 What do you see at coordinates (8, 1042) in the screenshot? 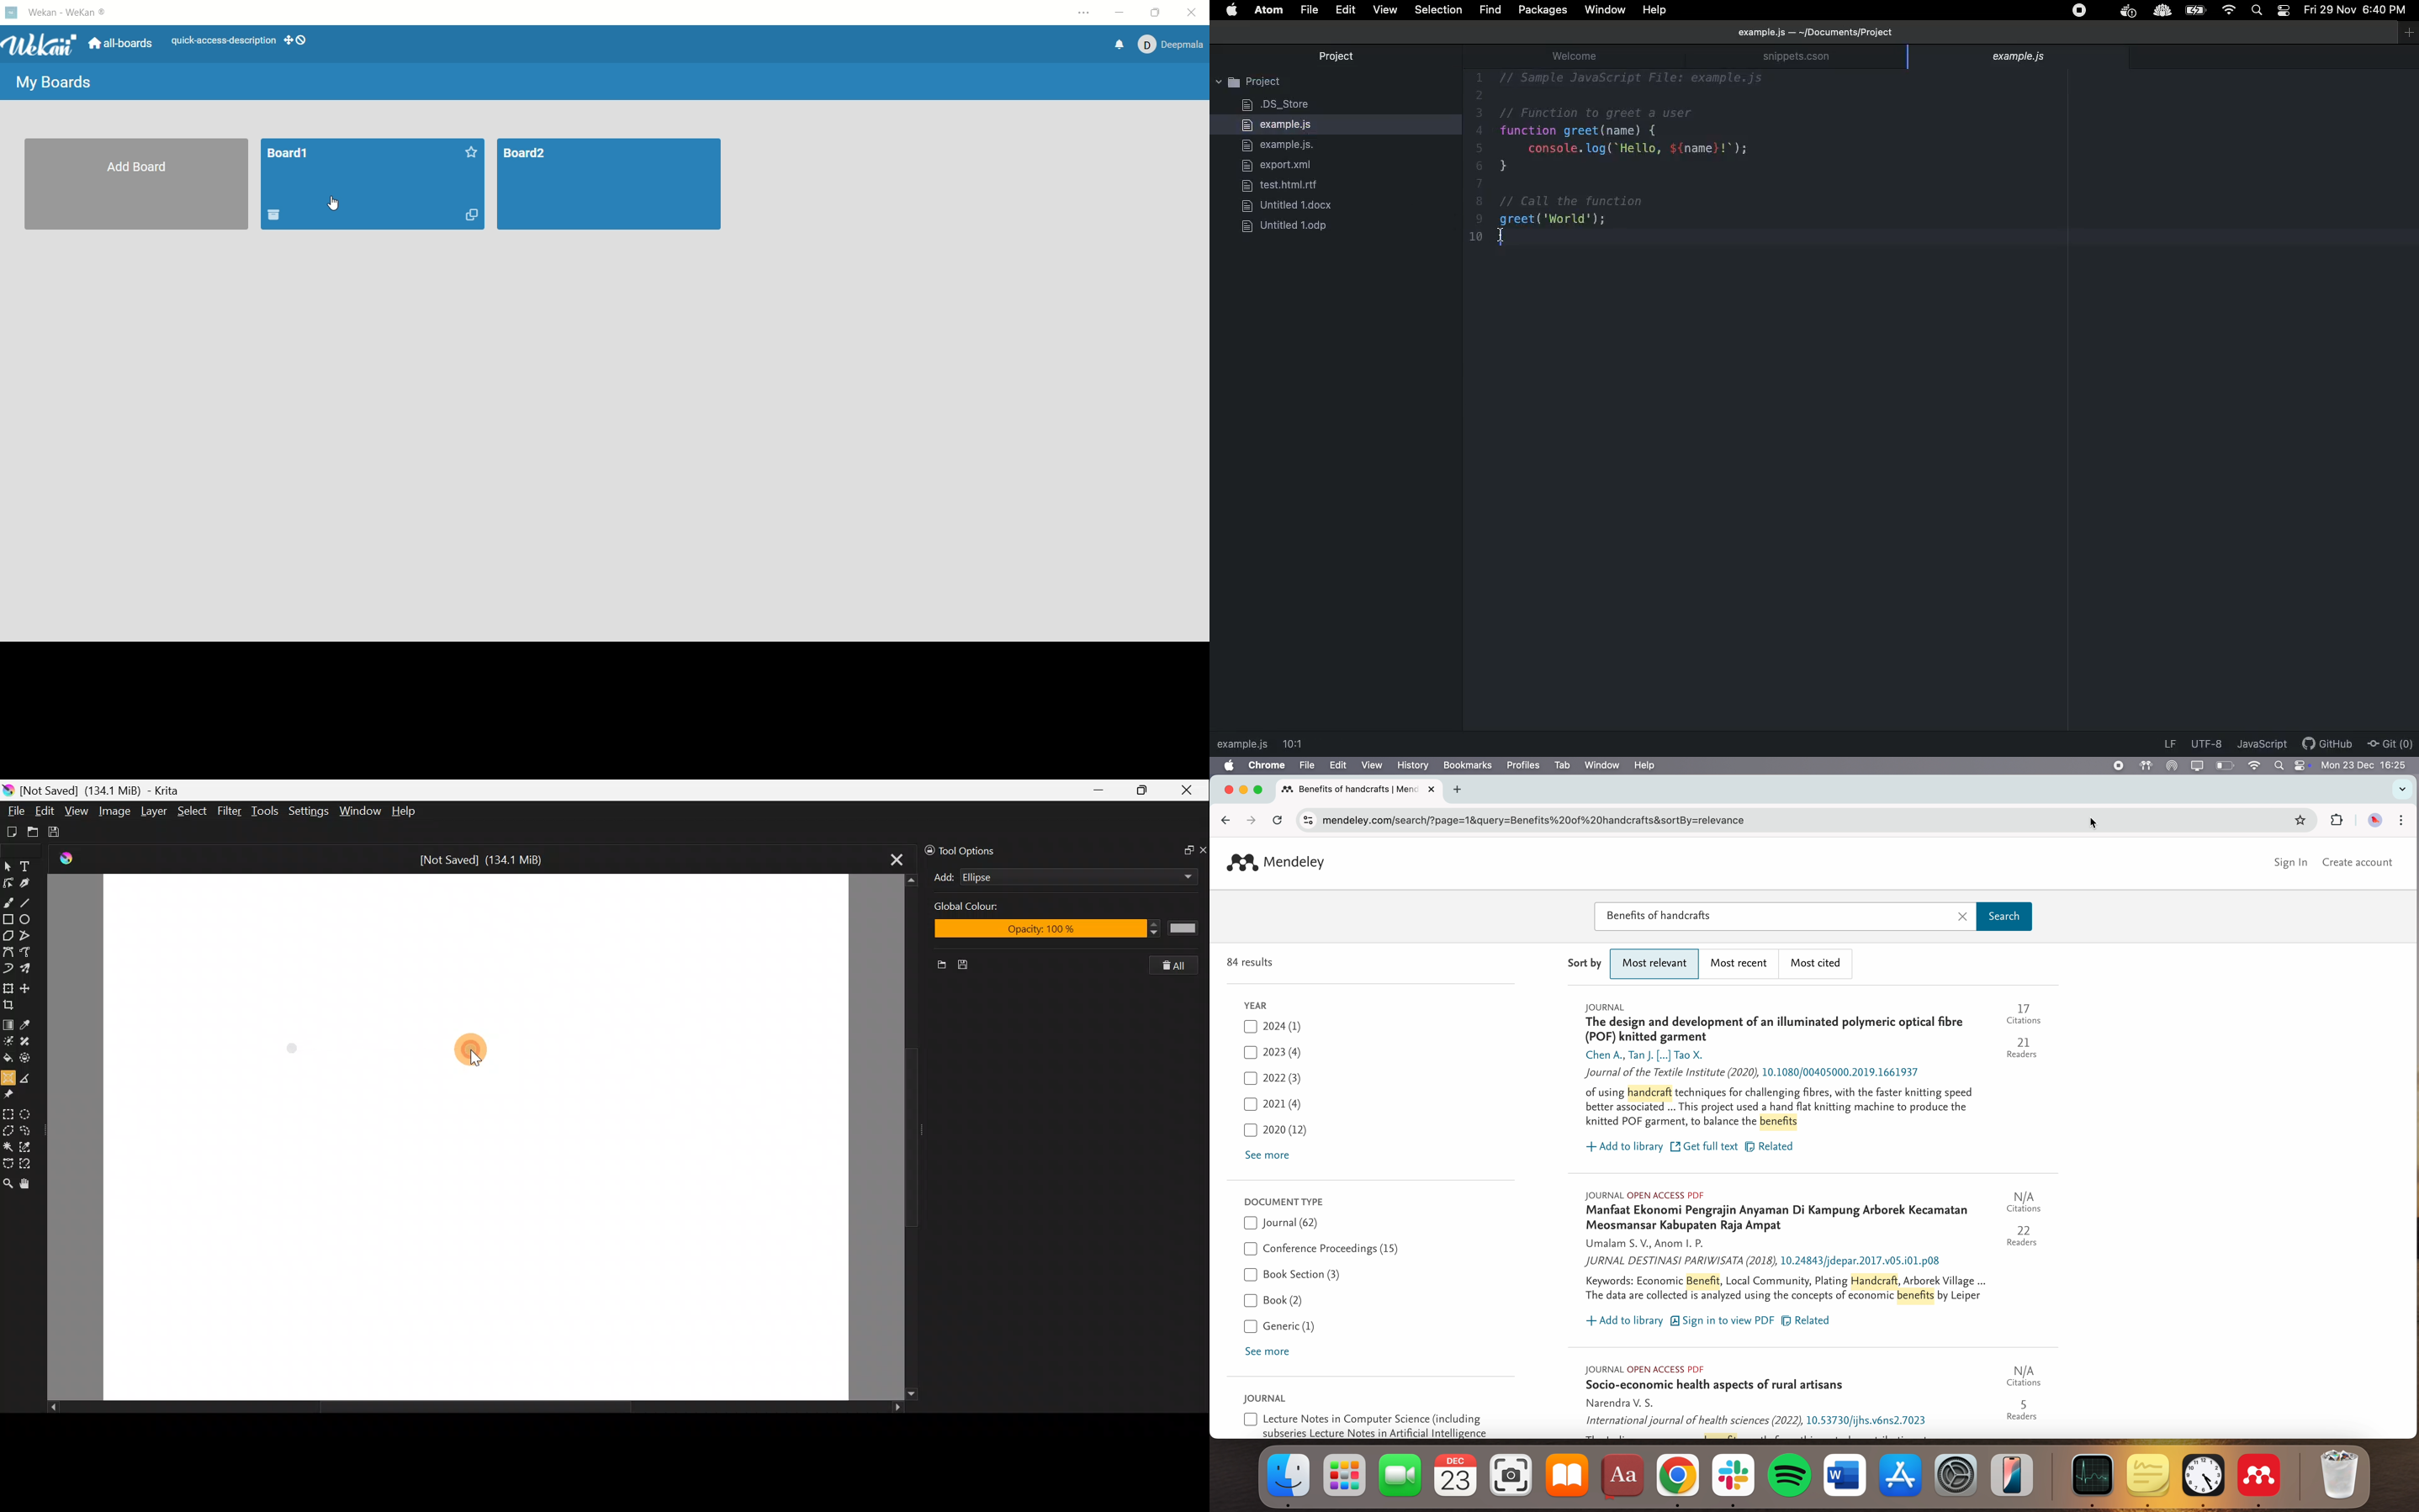
I see `Colorize mask tool` at bounding box center [8, 1042].